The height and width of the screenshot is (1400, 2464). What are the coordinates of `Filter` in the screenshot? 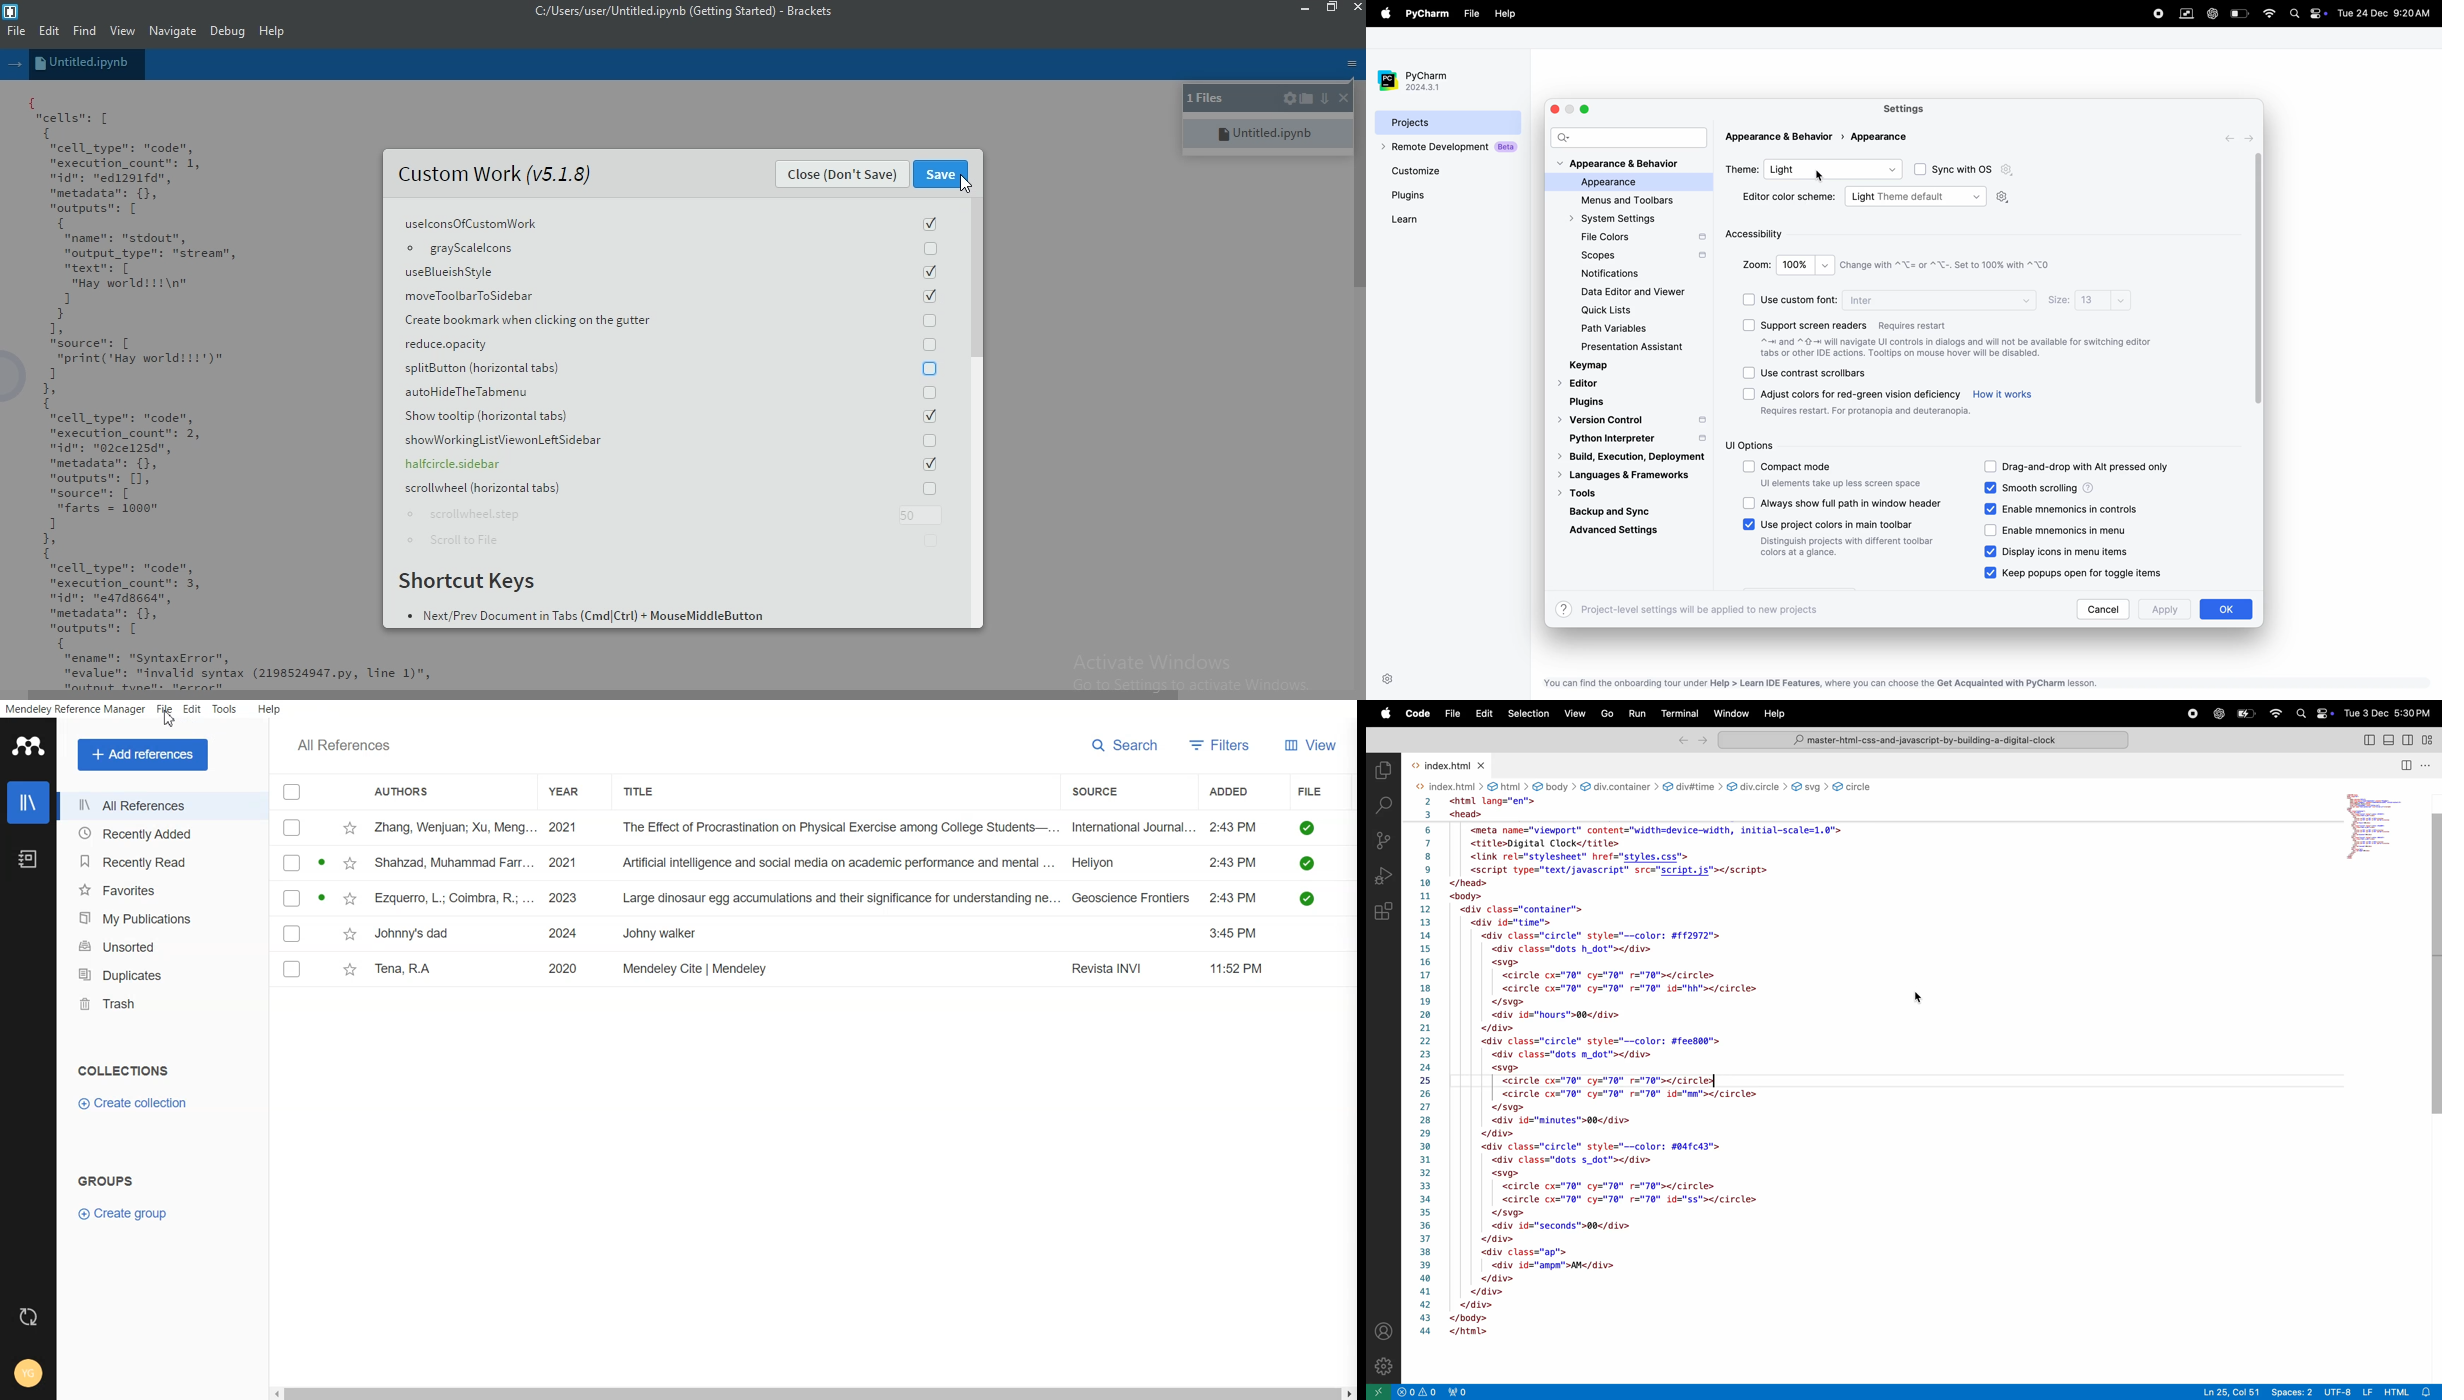 It's located at (1221, 746).